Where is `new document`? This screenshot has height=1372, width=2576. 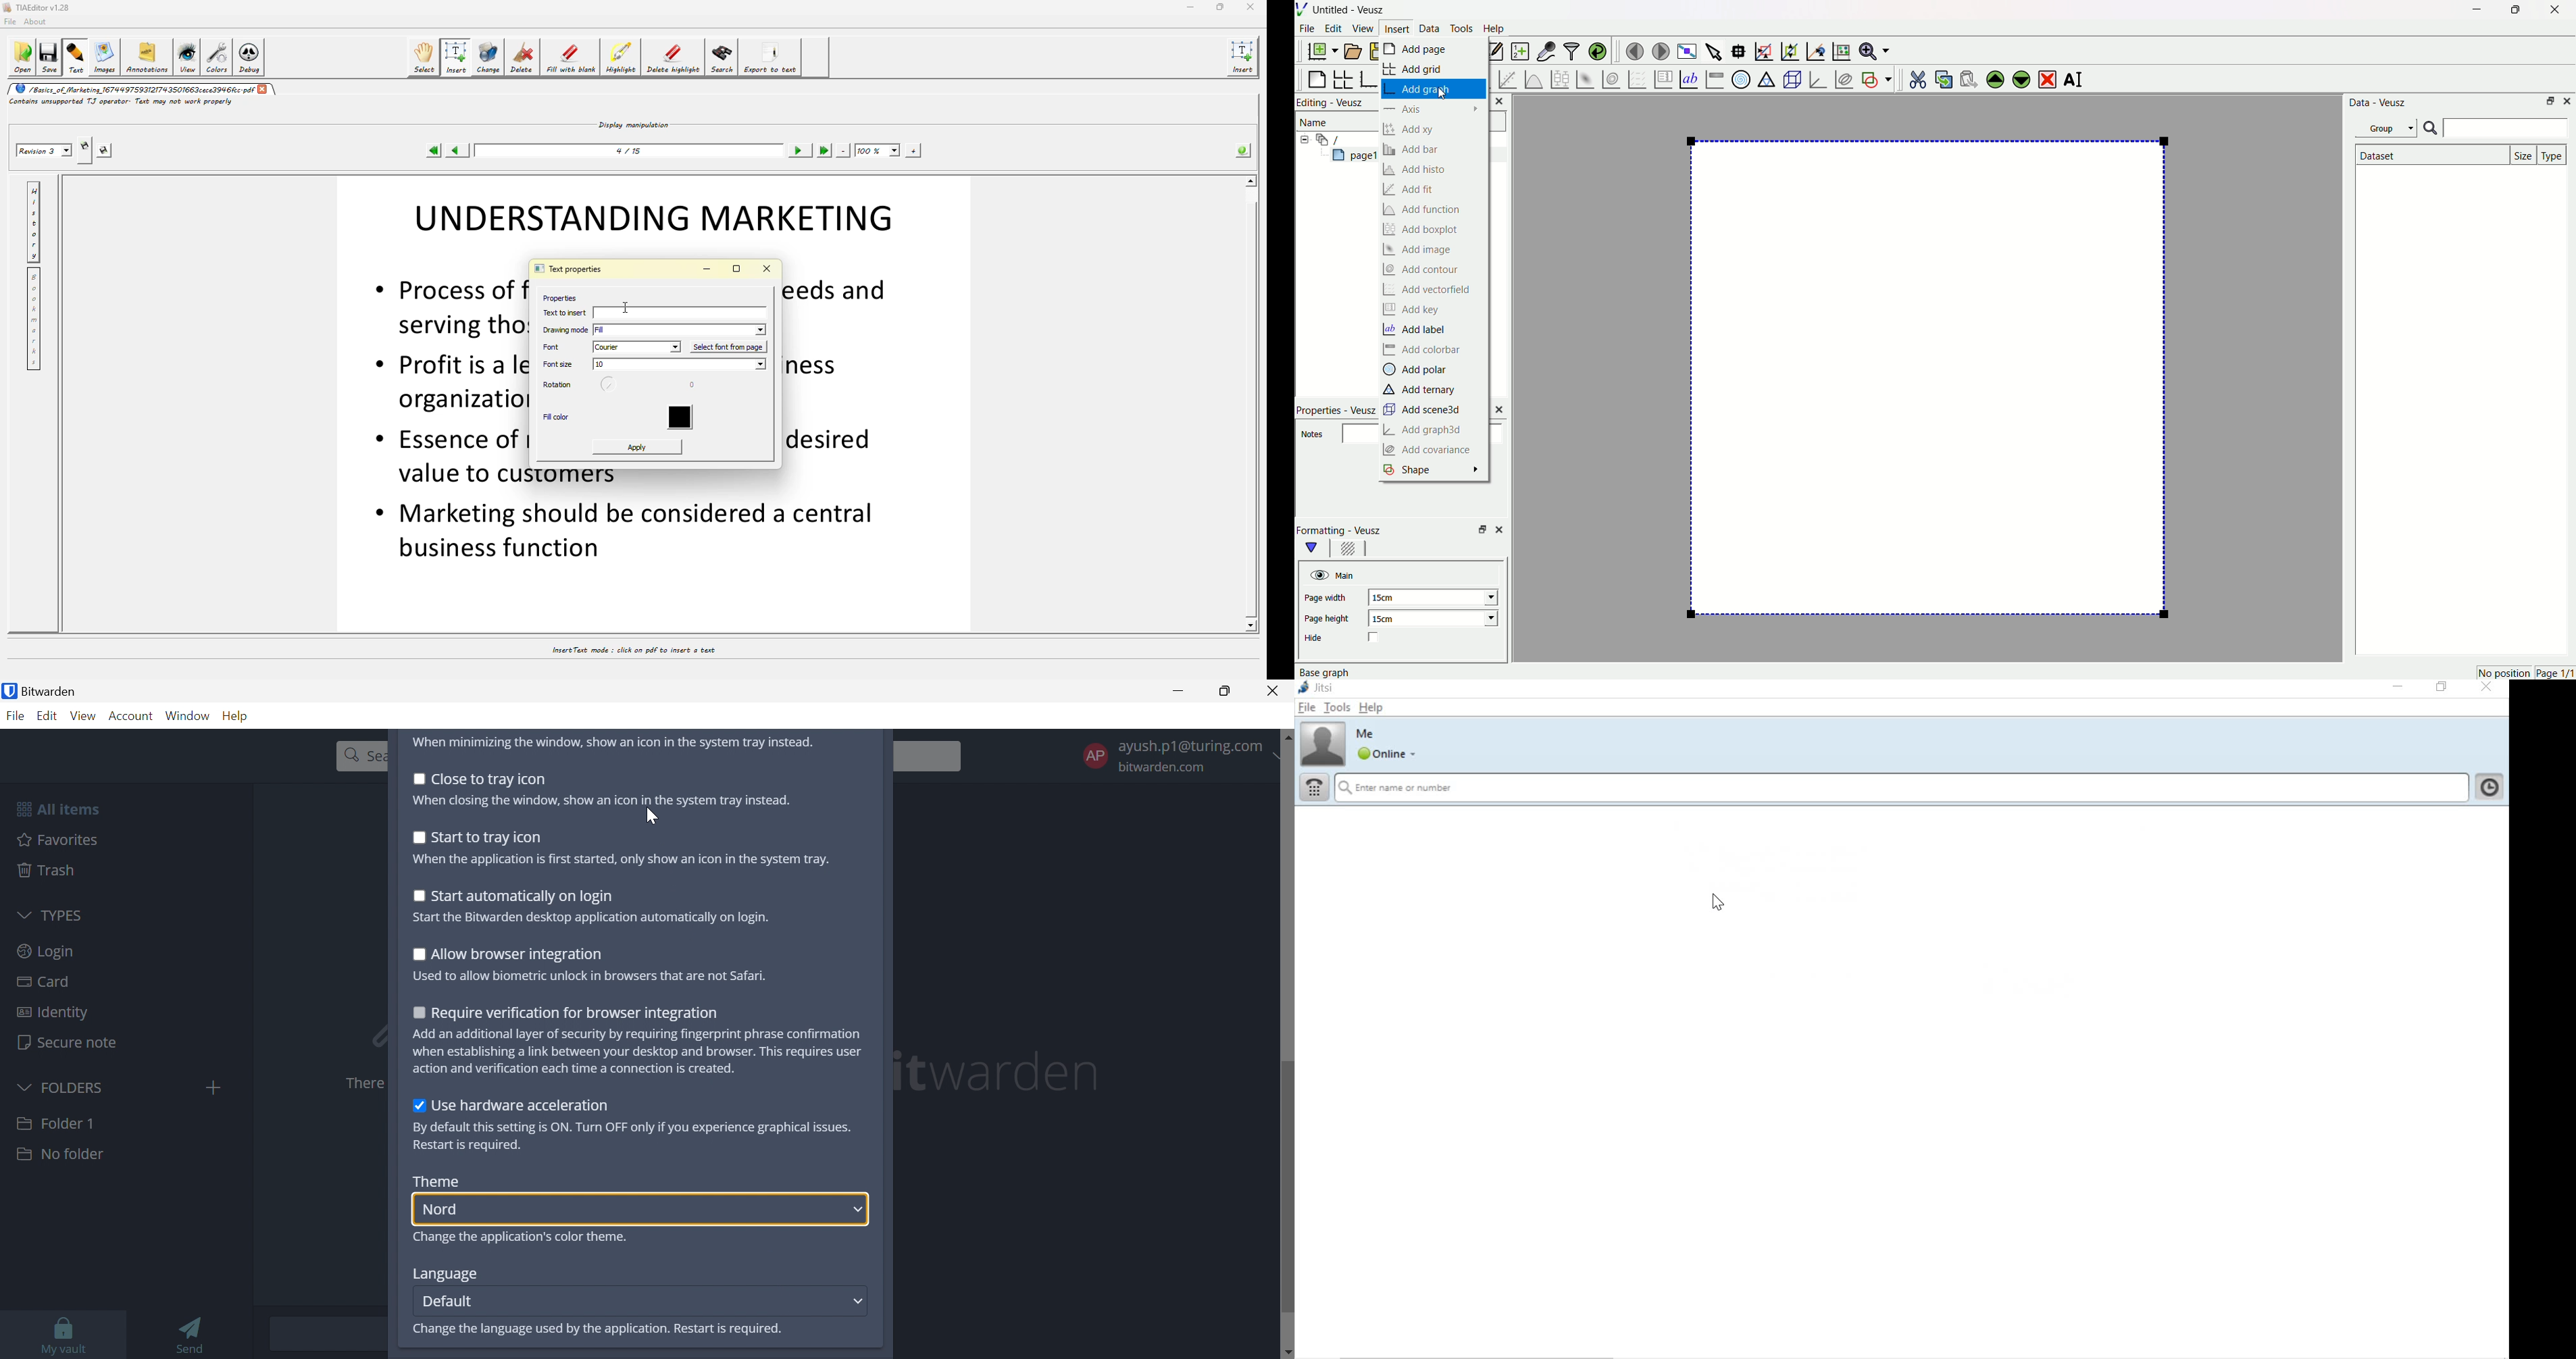
new document is located at coordinates (1324, 52).